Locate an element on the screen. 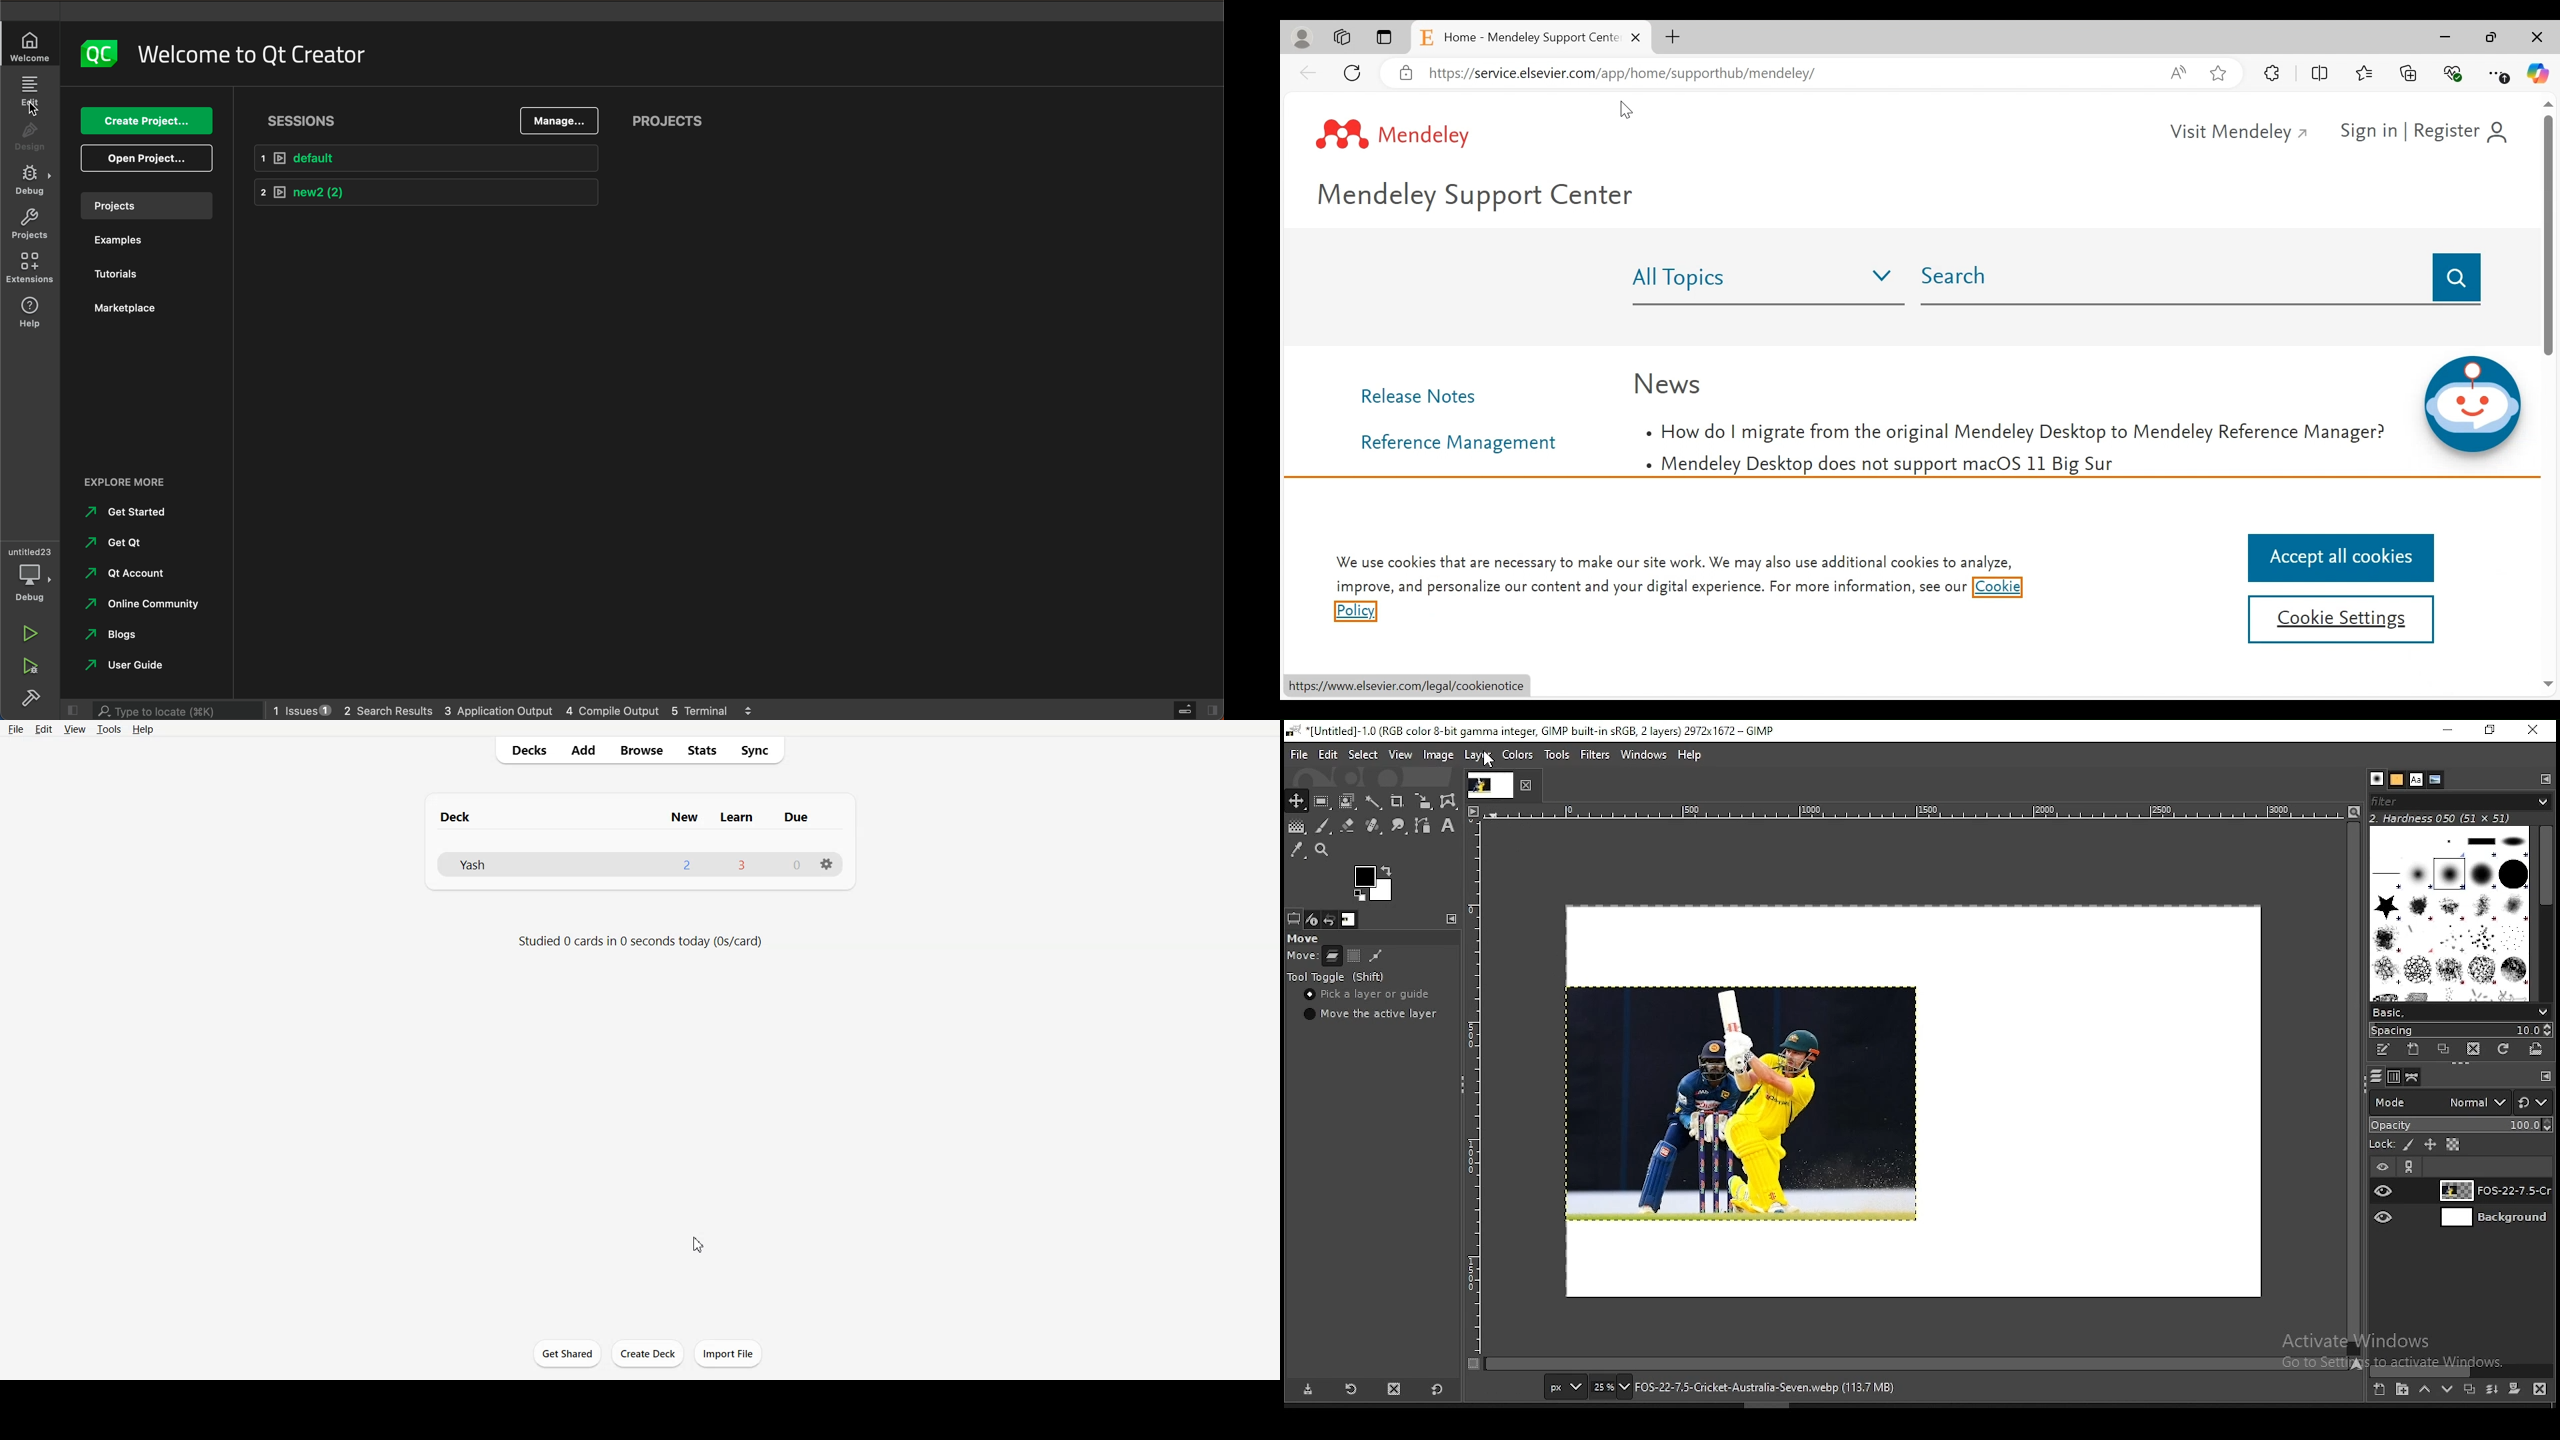 This screenshot has width=2576, height=1456. explore more is located at coordinates (141, 475).